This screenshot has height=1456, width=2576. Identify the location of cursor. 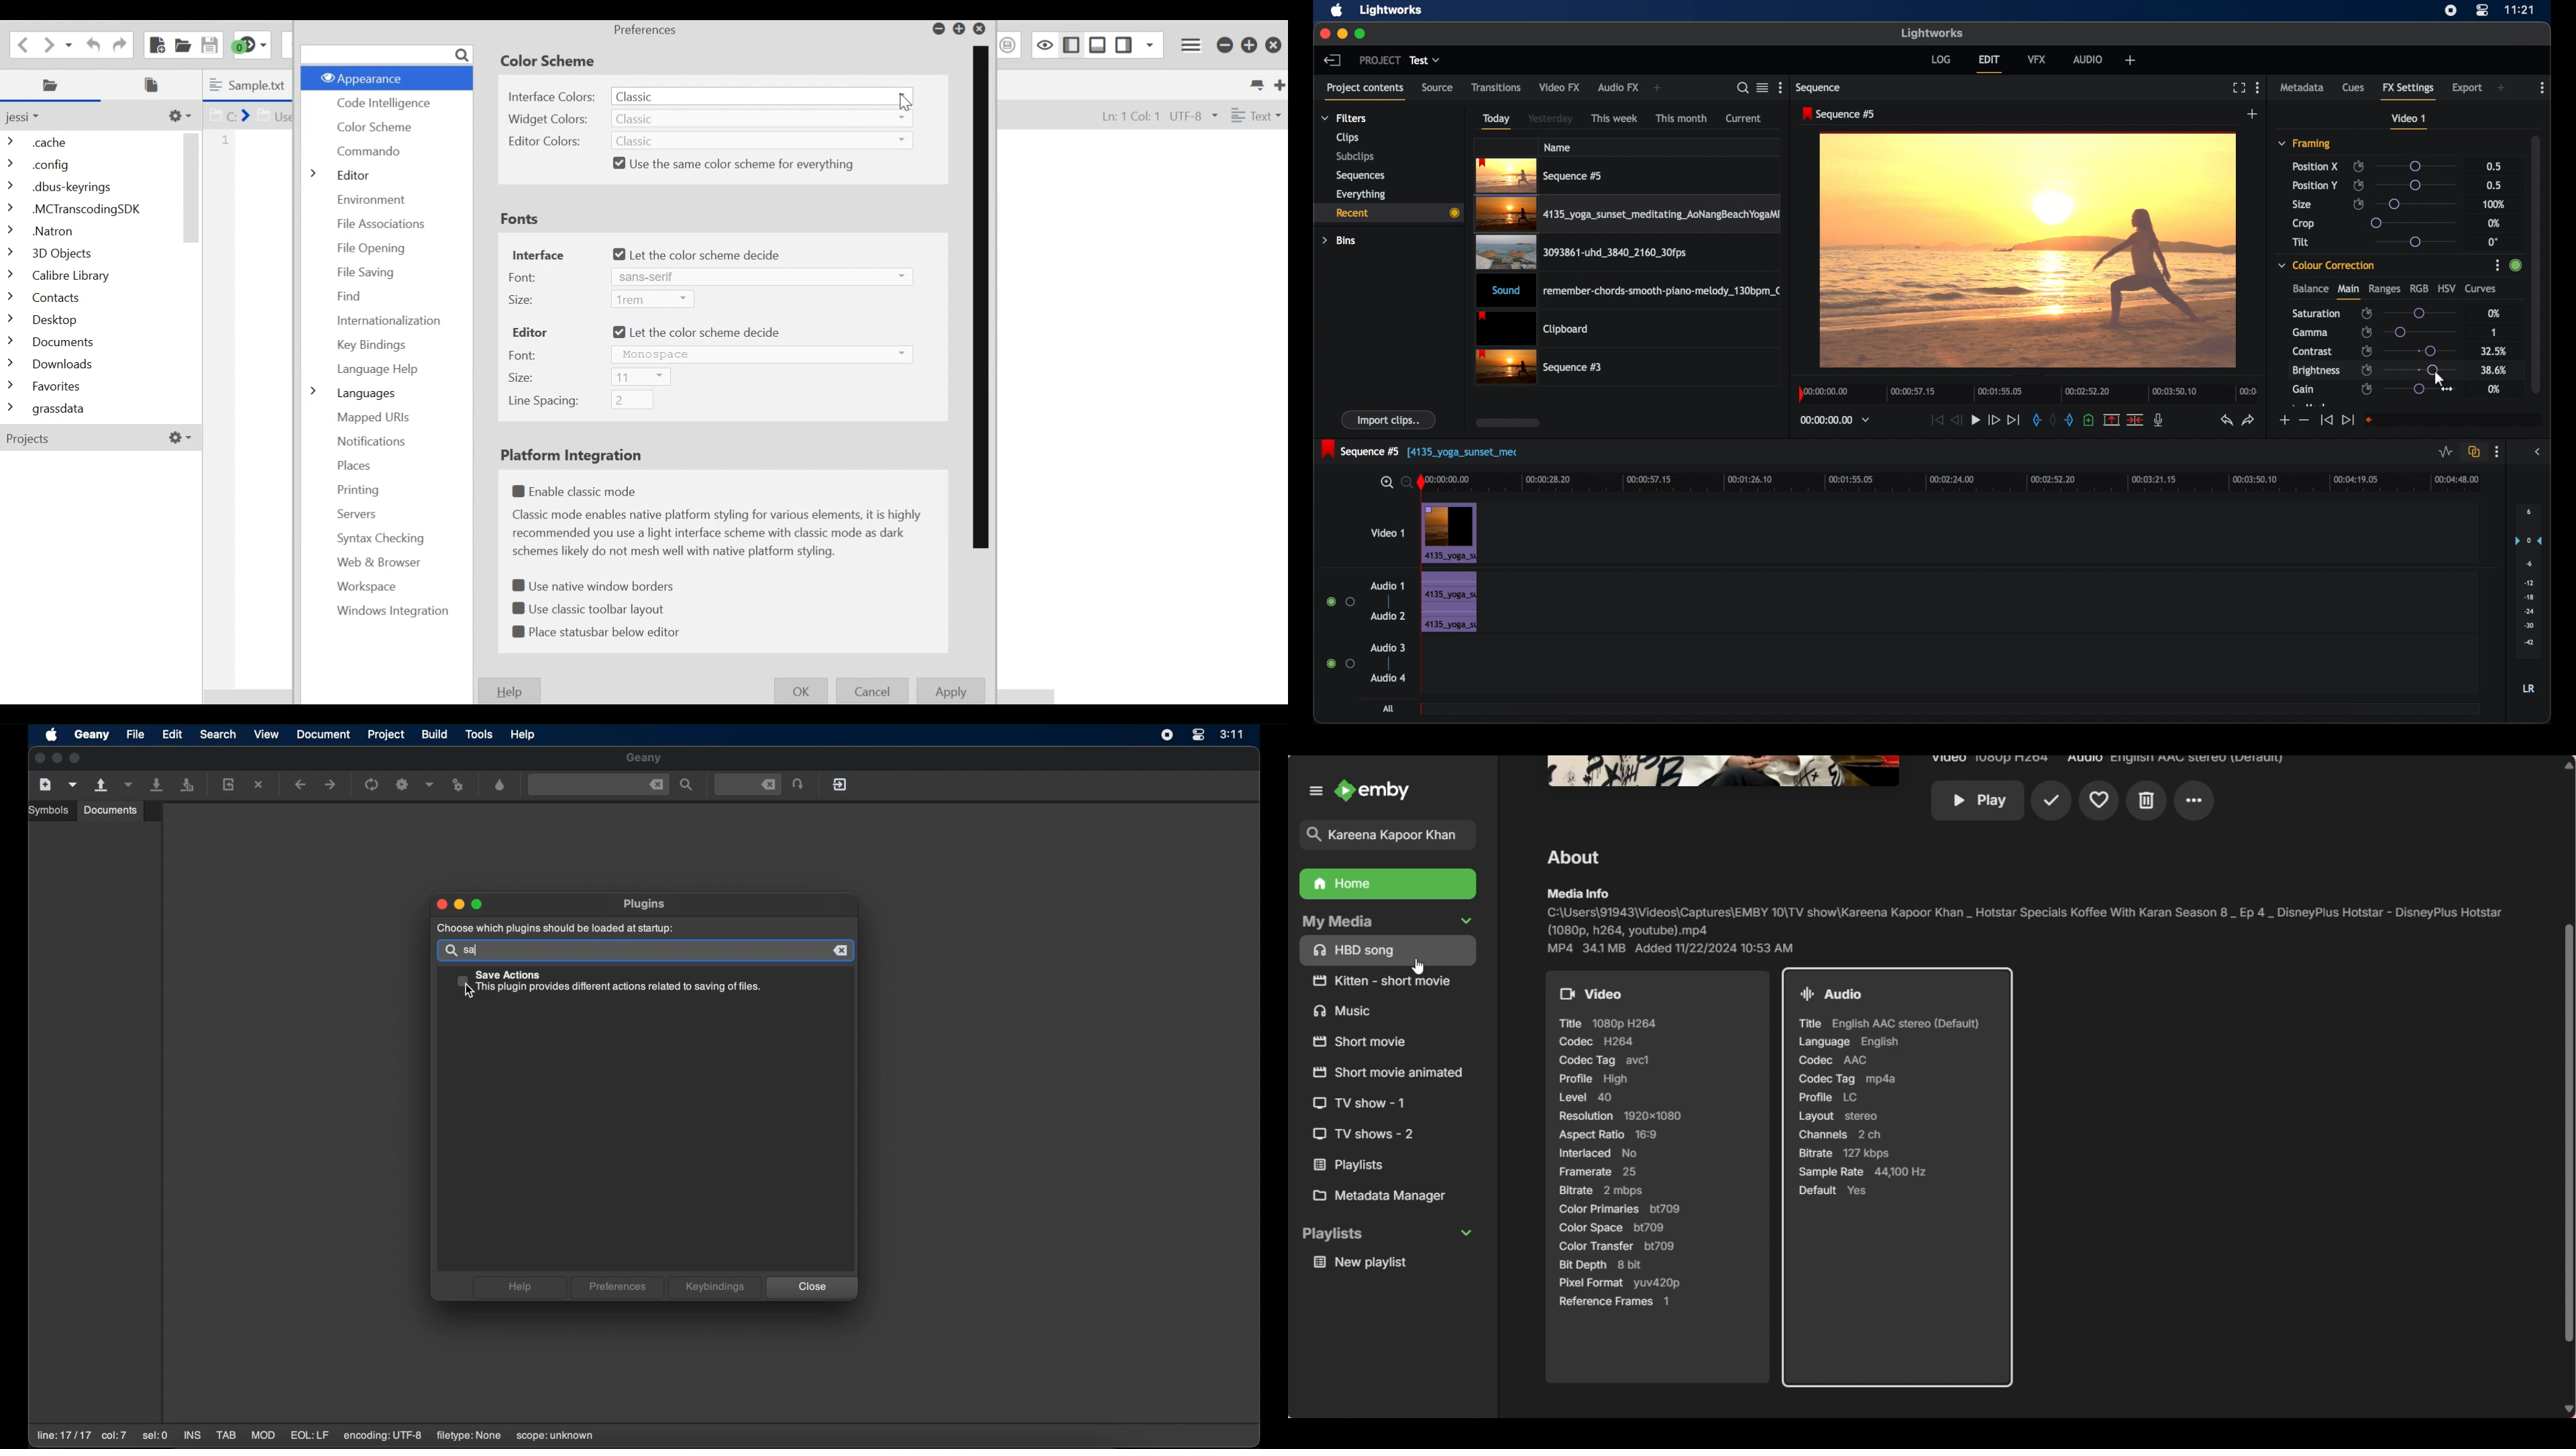
(472, 991).